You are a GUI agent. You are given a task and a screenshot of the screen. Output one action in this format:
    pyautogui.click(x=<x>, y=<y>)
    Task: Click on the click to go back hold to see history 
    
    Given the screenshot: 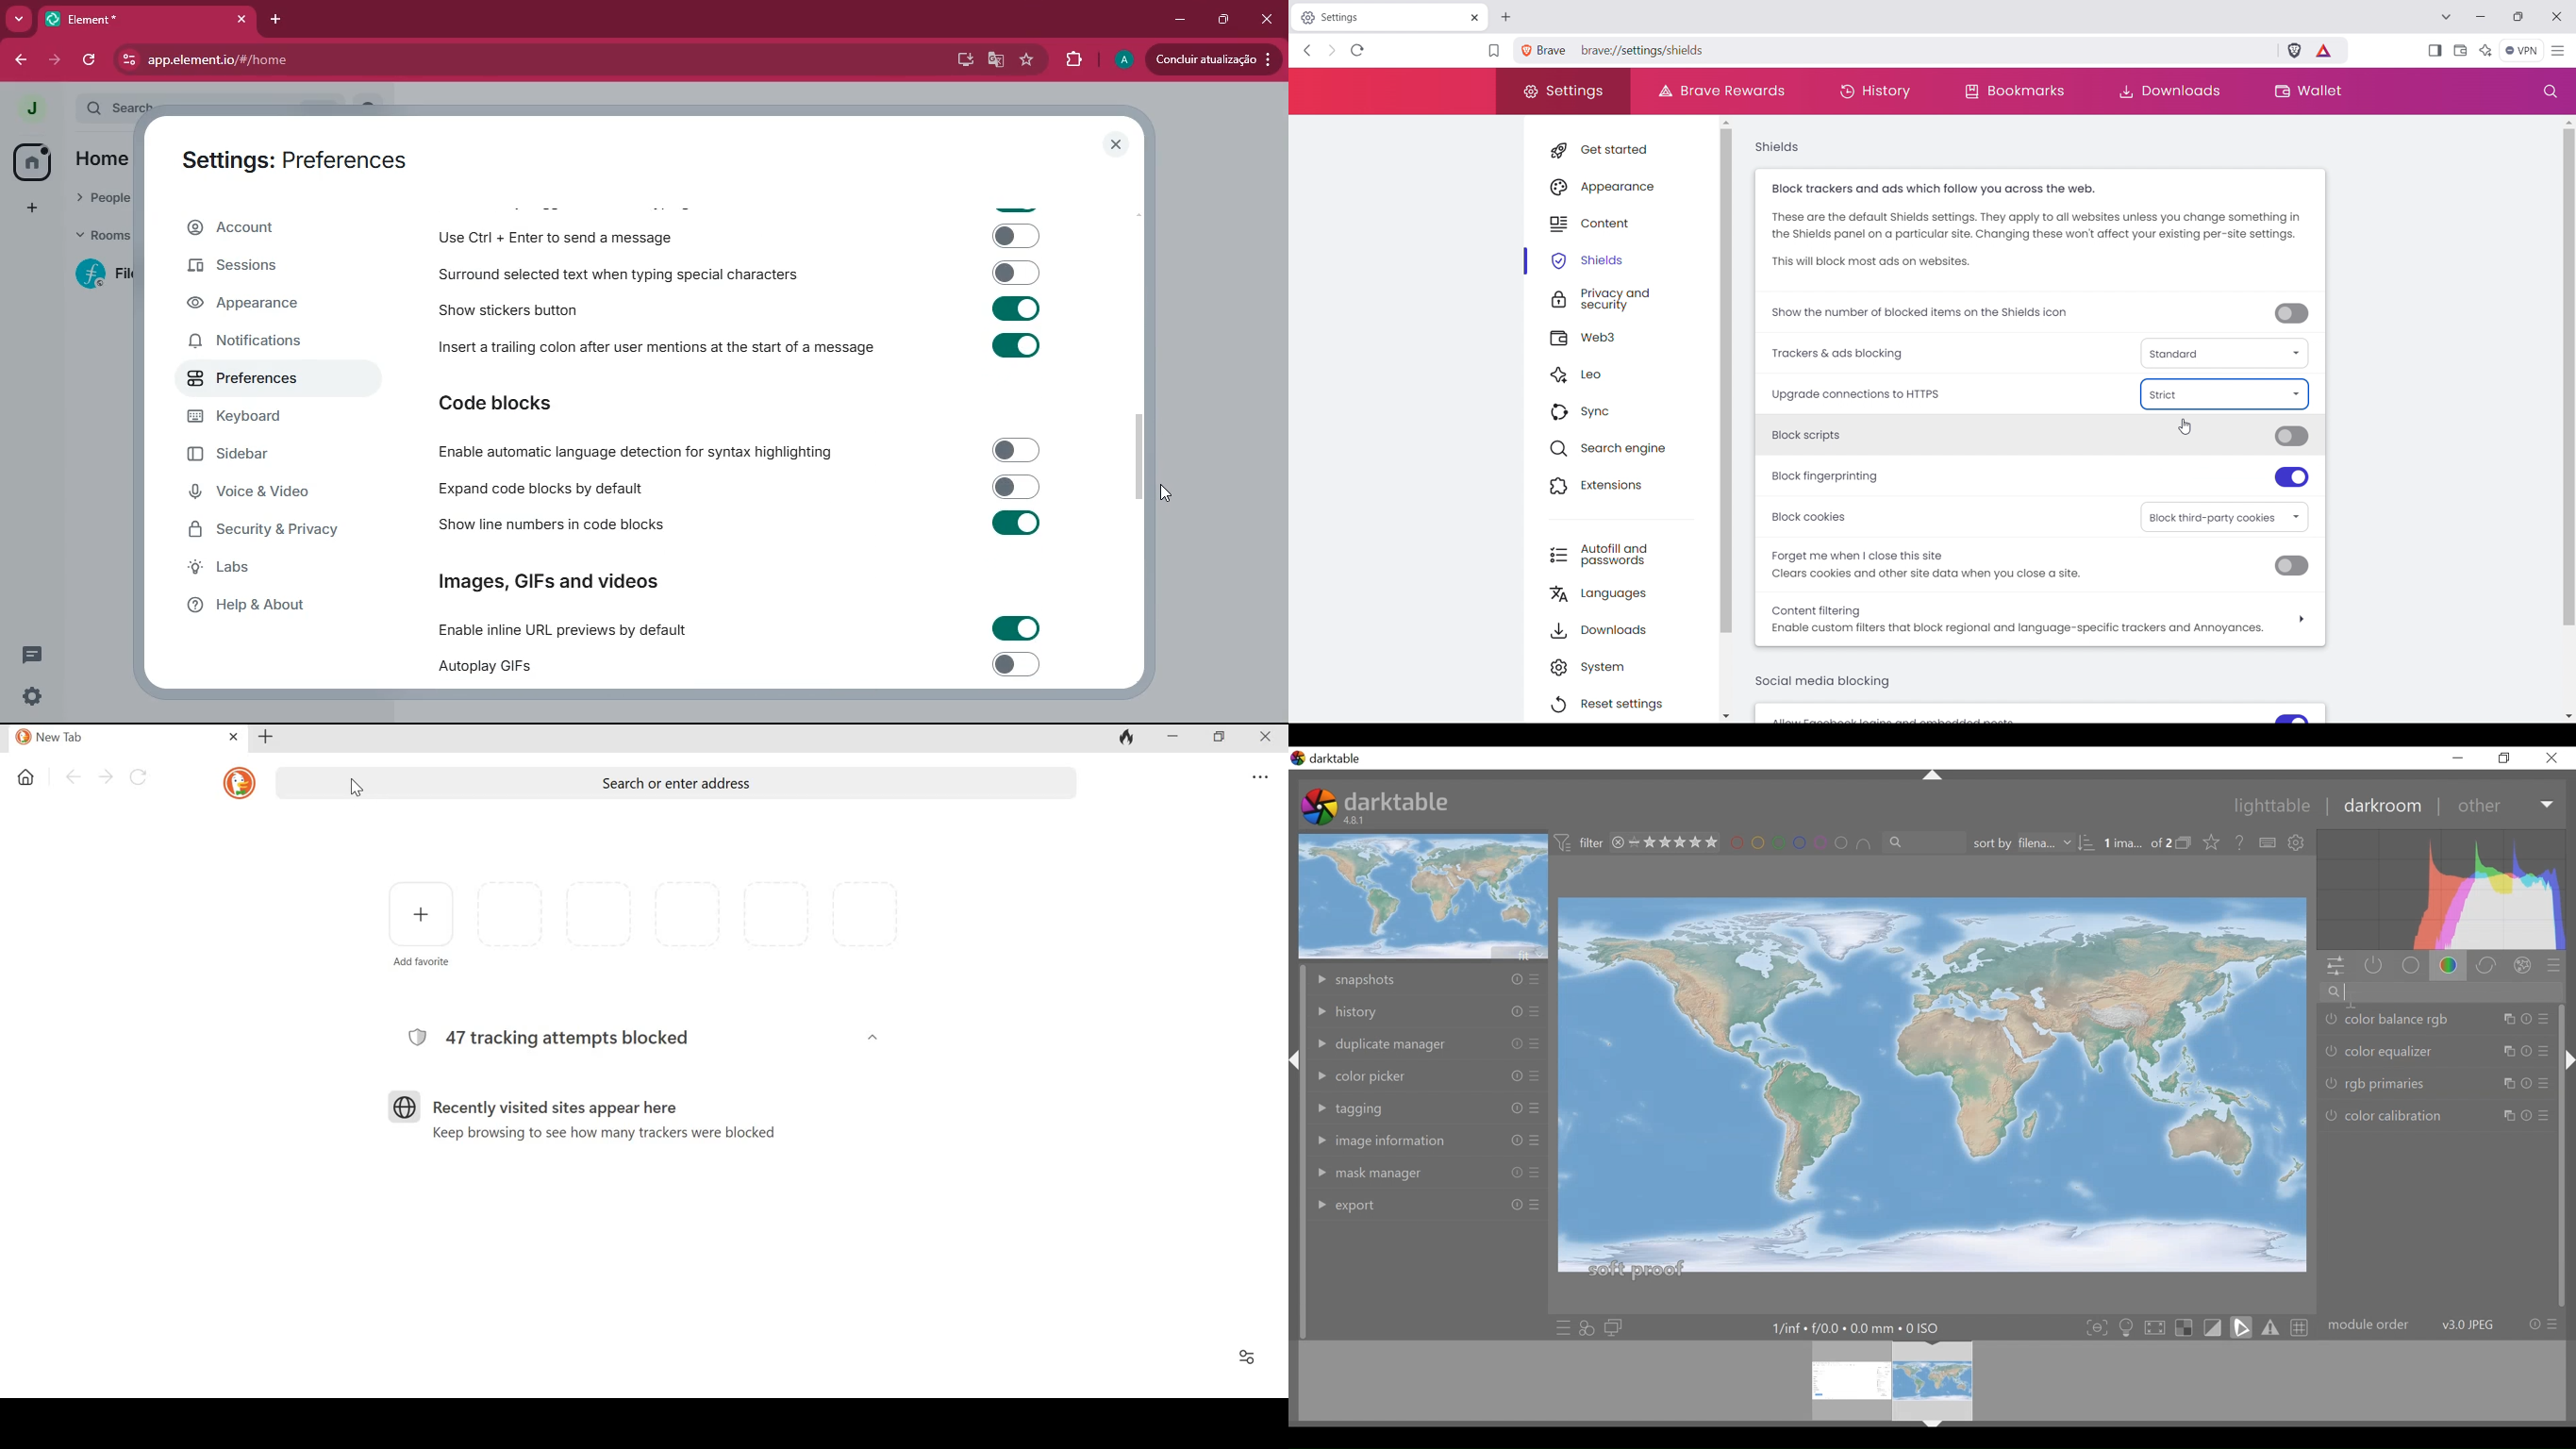 What is the action you would take?
    pyautogui.click(x=1308, y=50)
    